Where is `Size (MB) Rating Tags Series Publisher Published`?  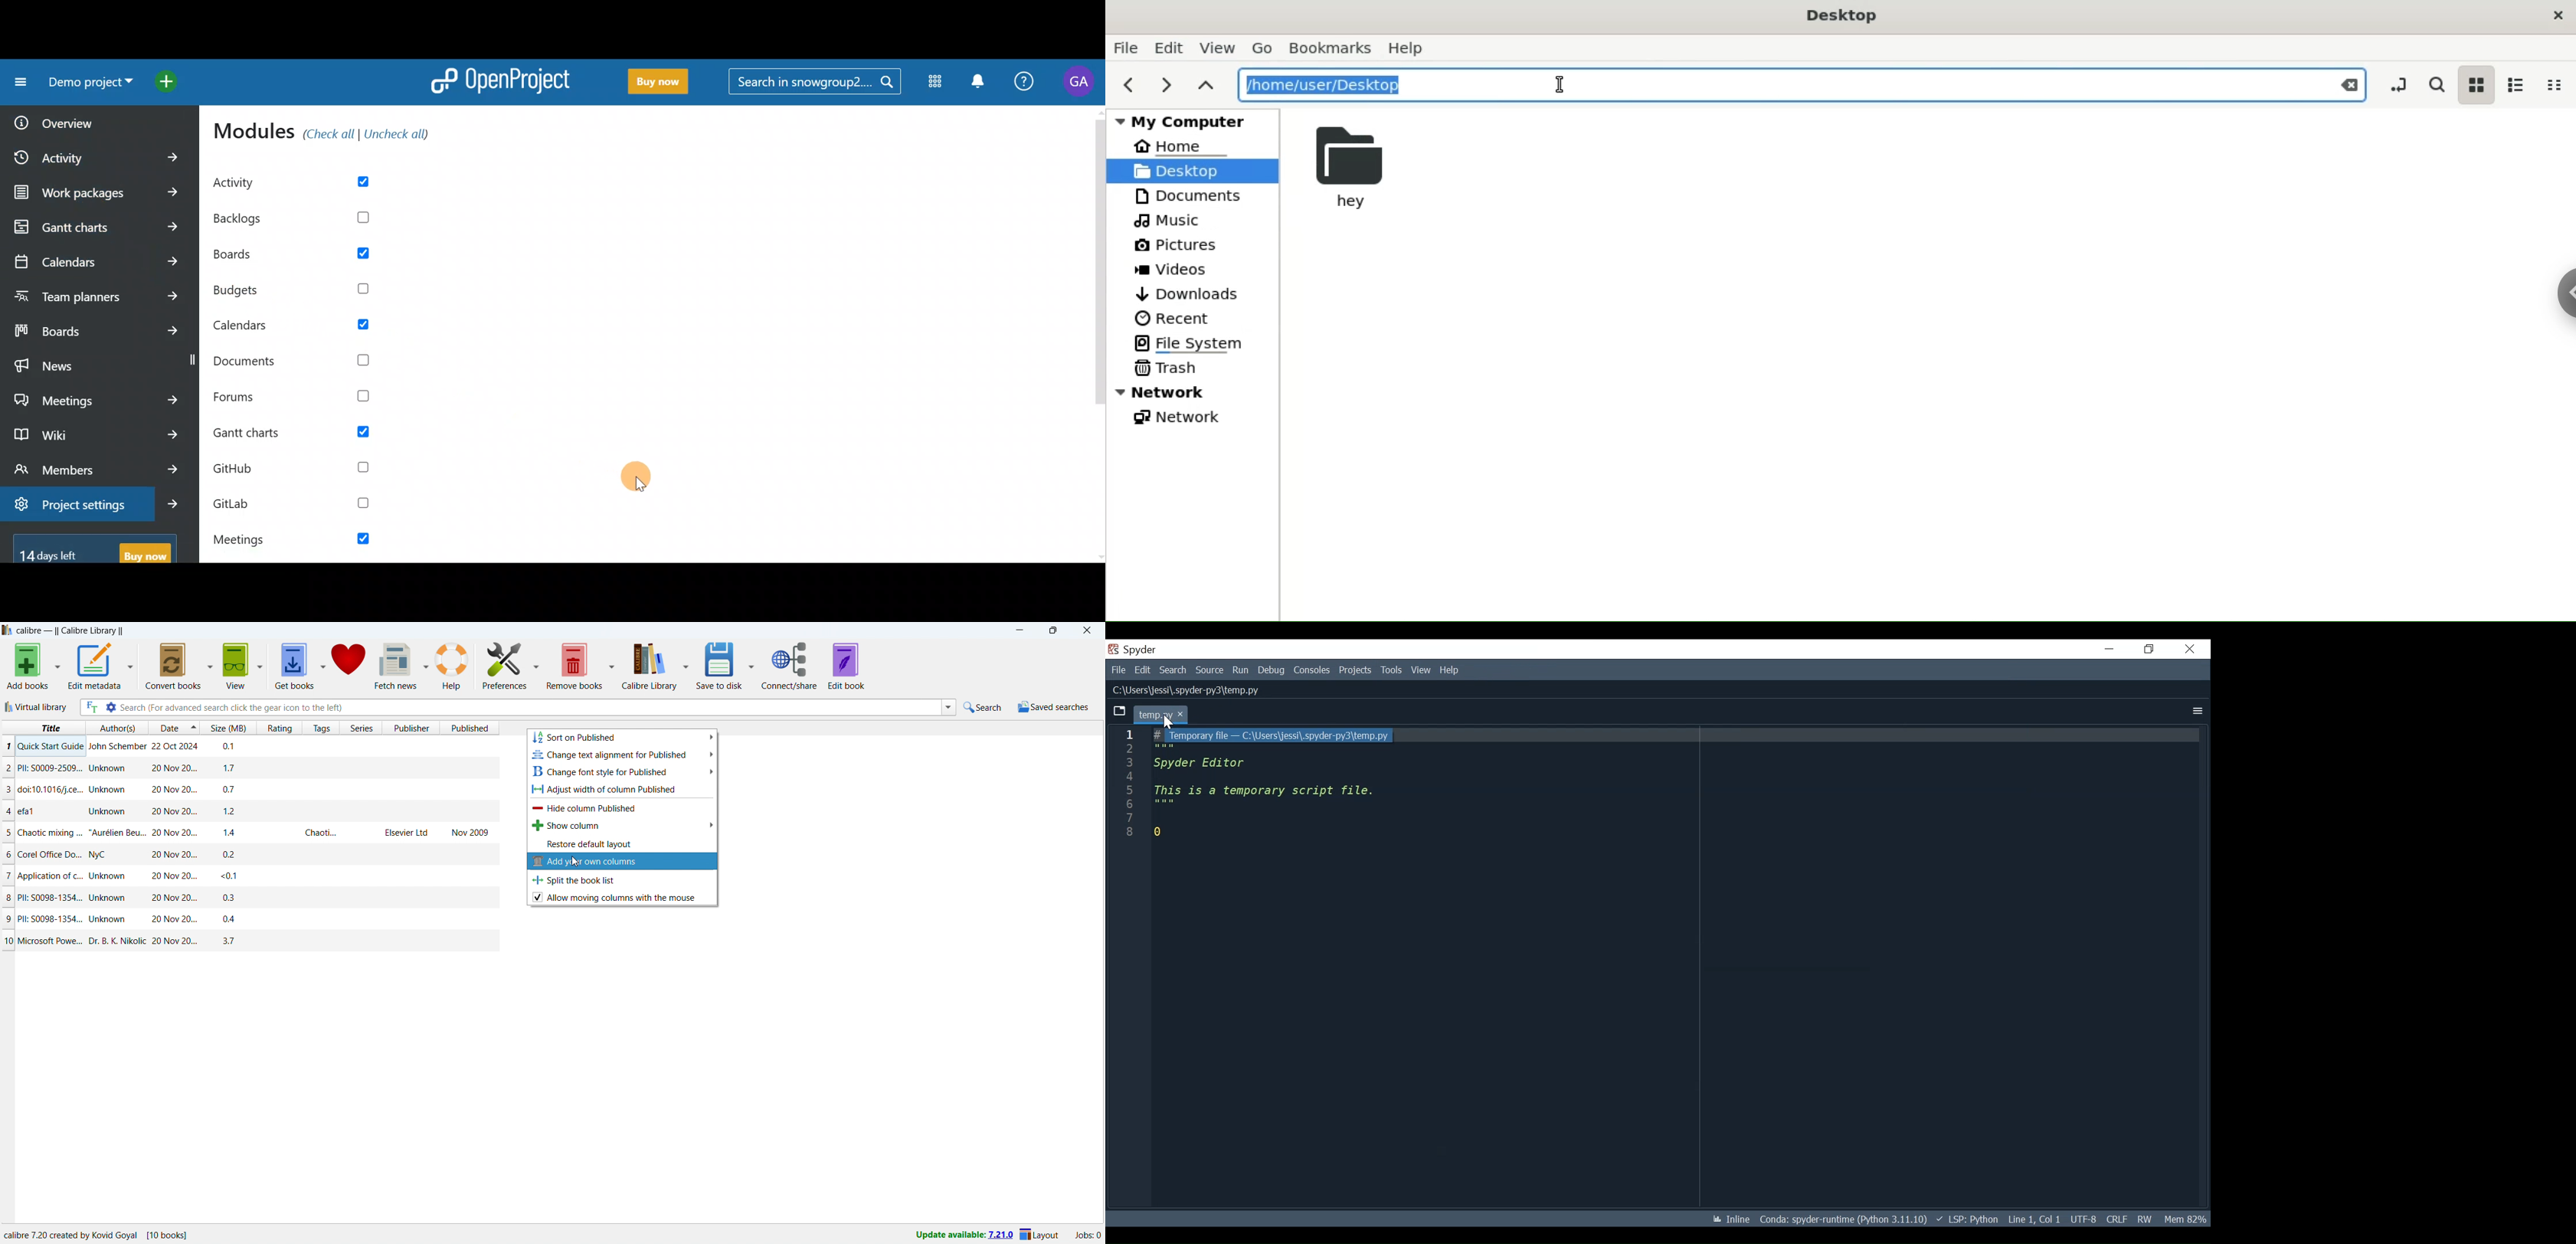 Size (MB) Rating Tags Series Publisher Published is located at coordinates (350, 729).